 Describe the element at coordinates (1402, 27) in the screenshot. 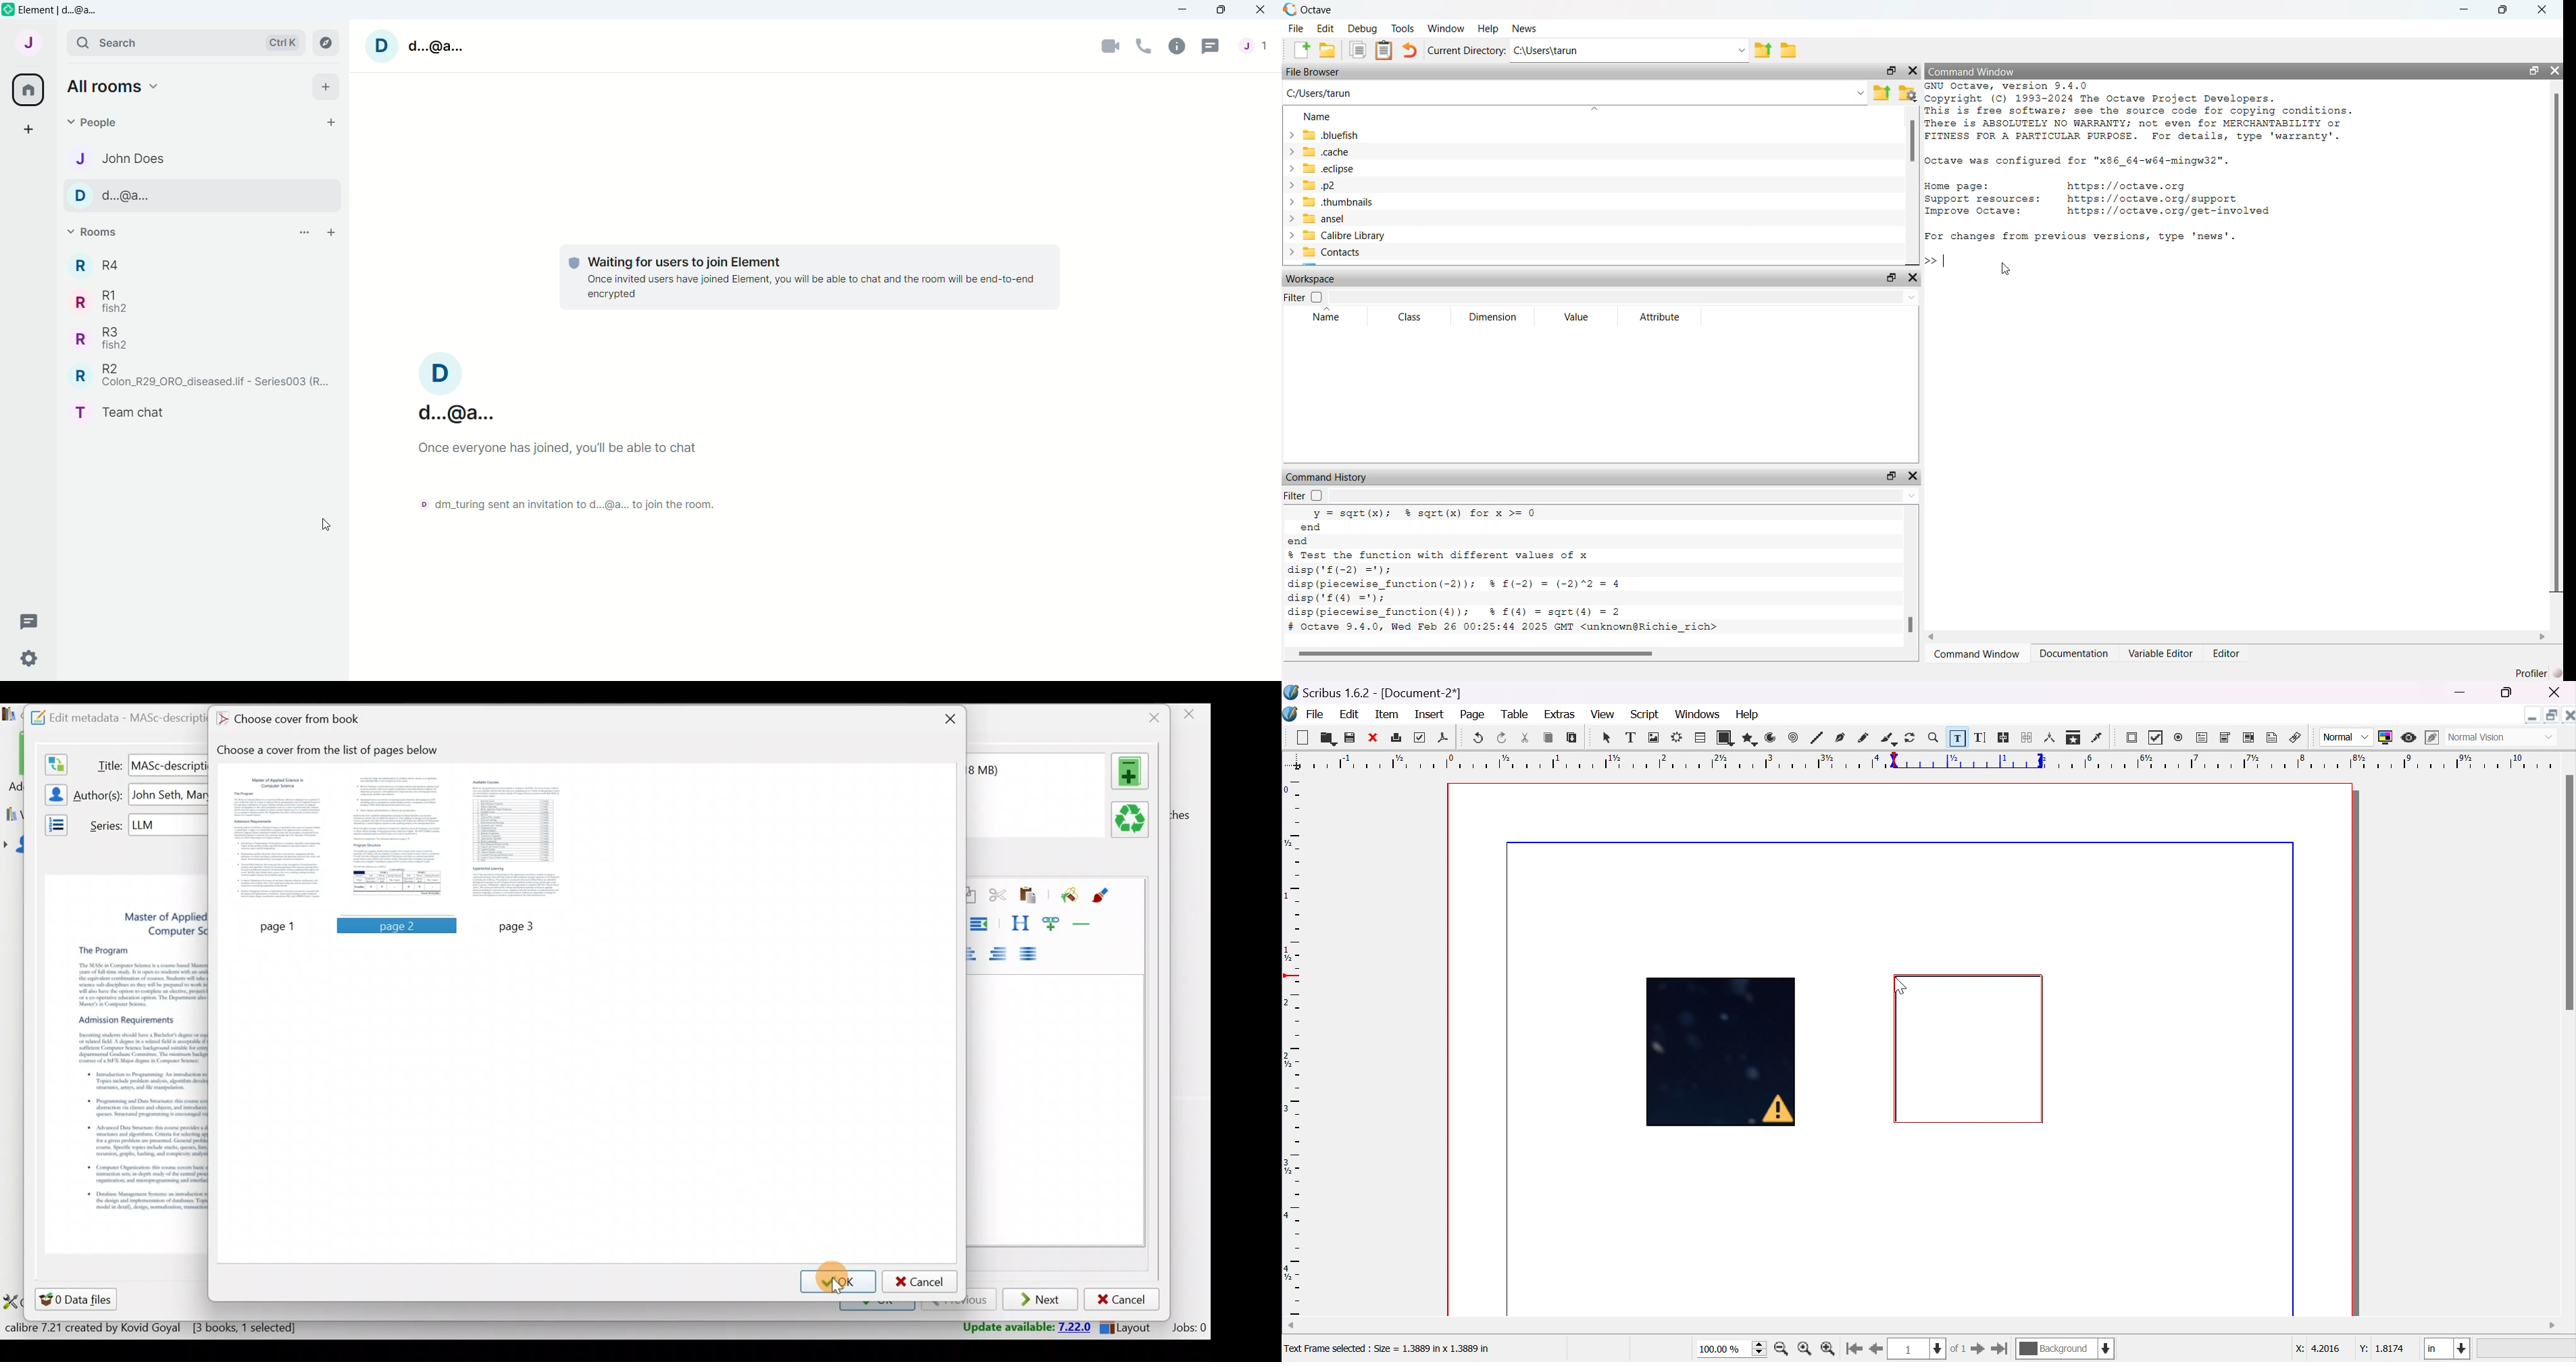

I see `Tools` at that location.